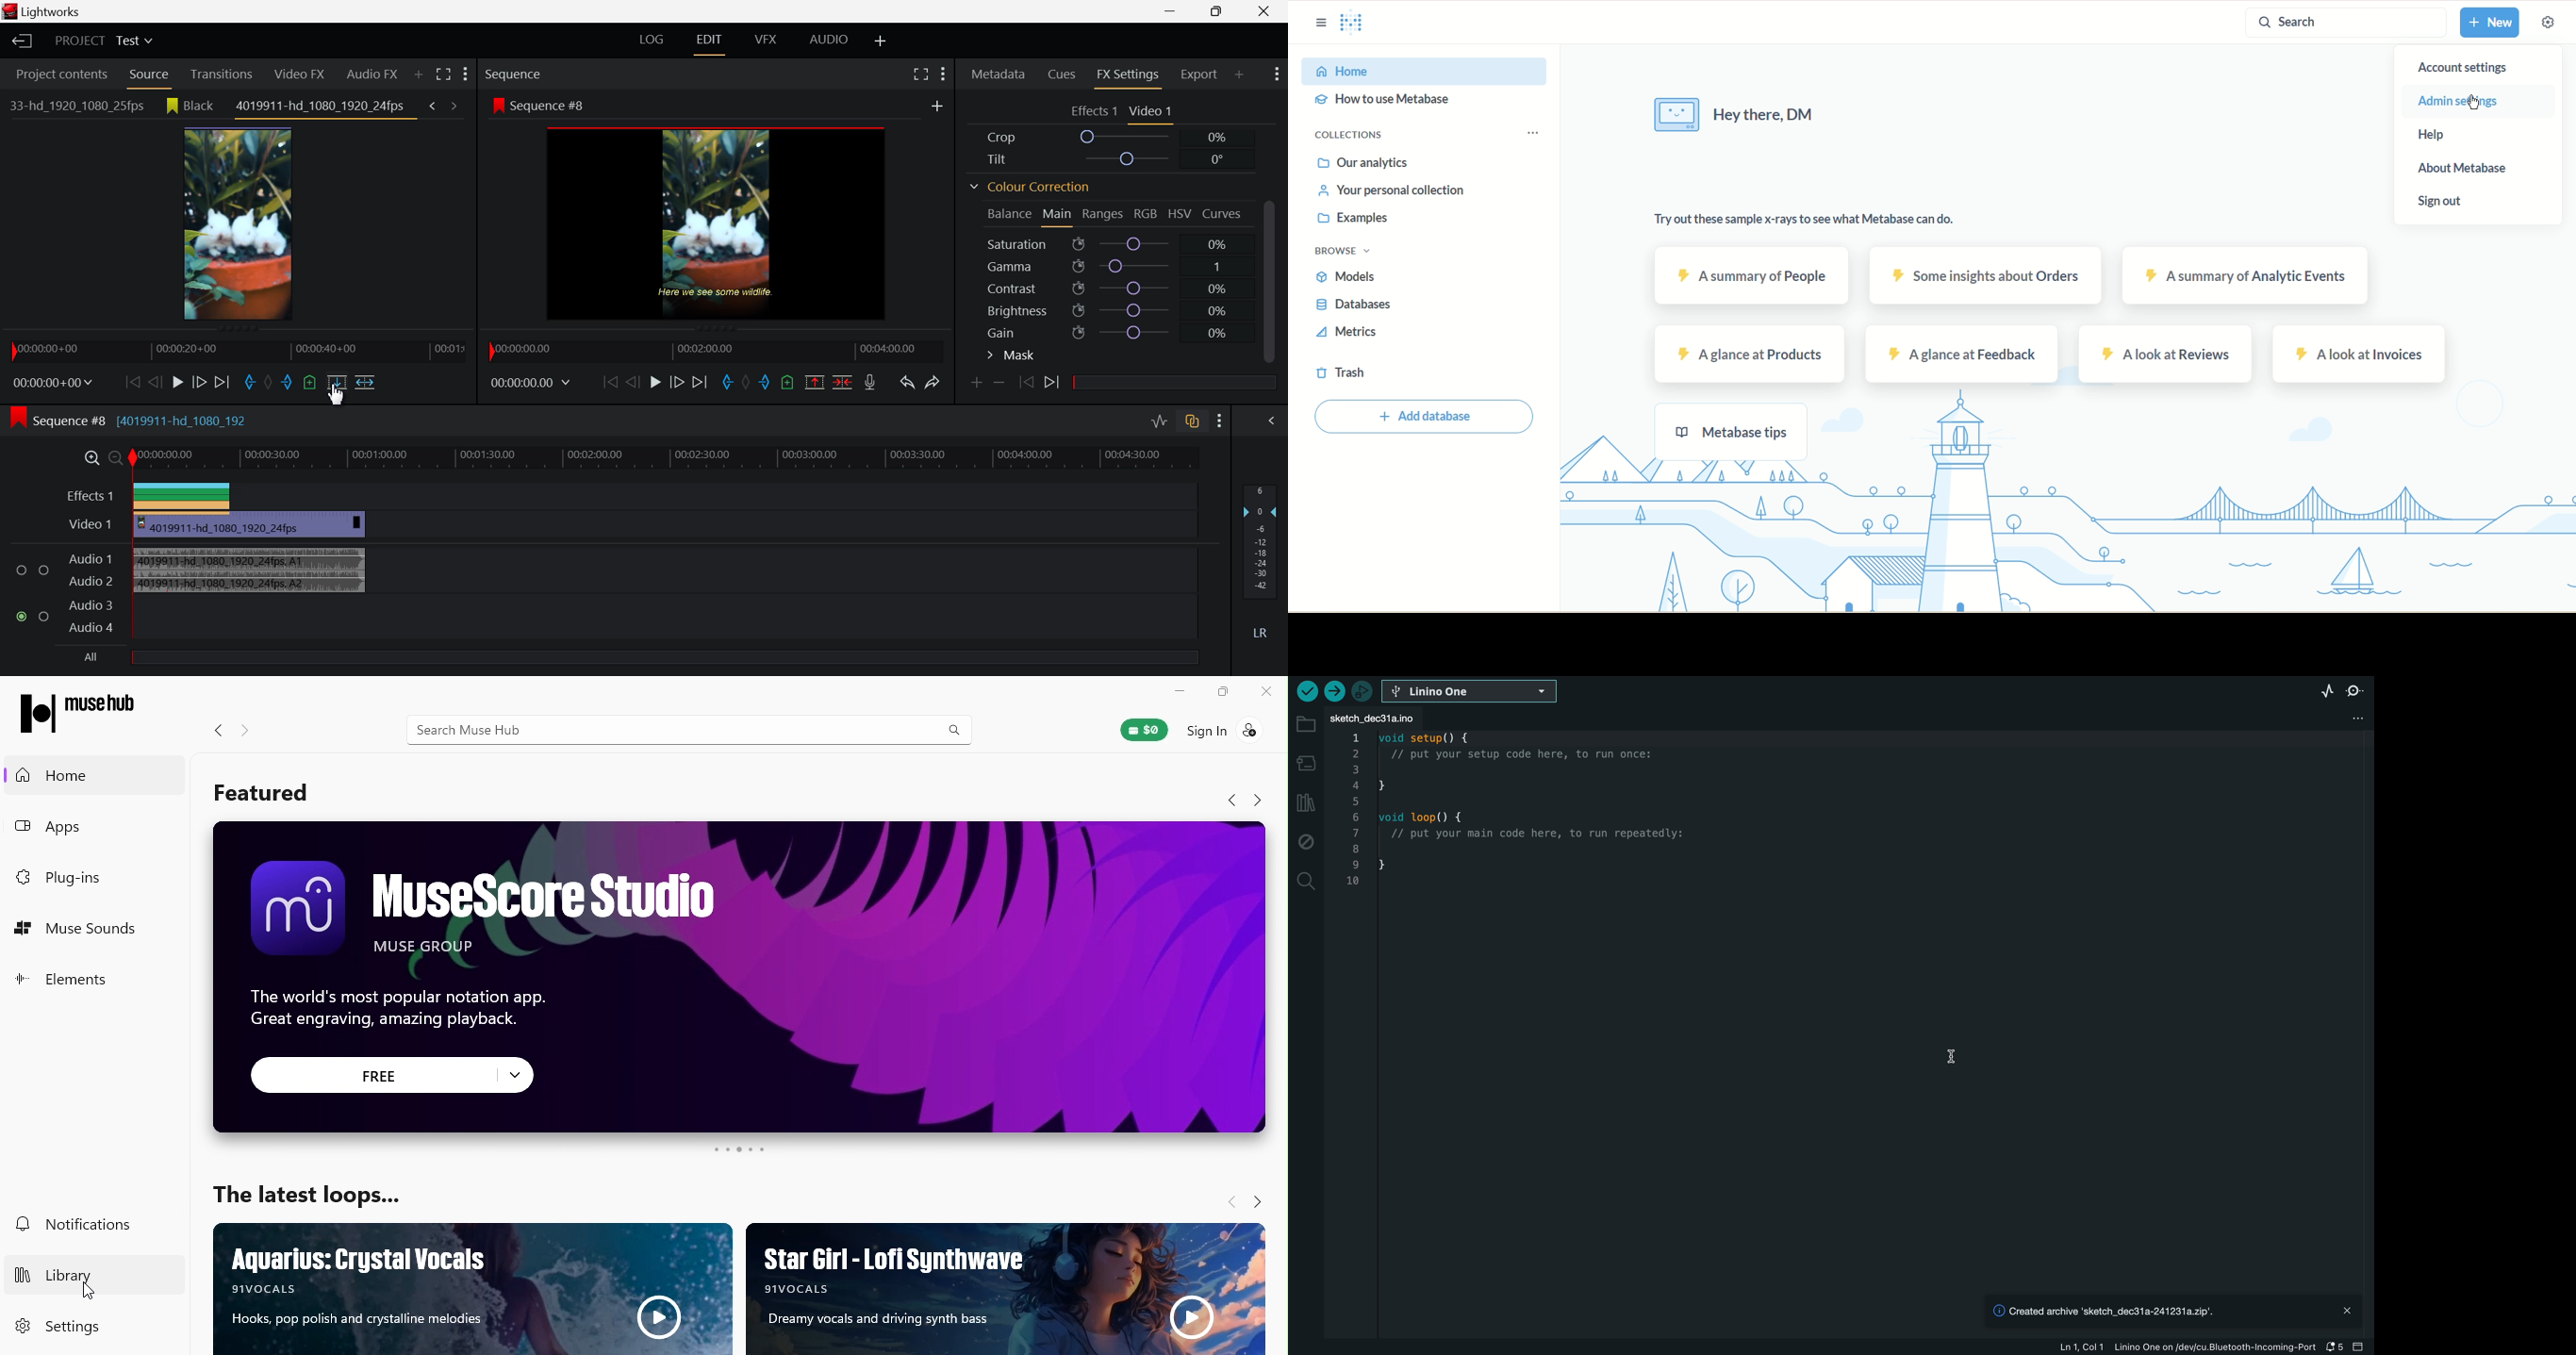  What do you see at coordinates (238, 354) in the screenshot?
I see `Clip Timeline` at bounding box center [238, 354].